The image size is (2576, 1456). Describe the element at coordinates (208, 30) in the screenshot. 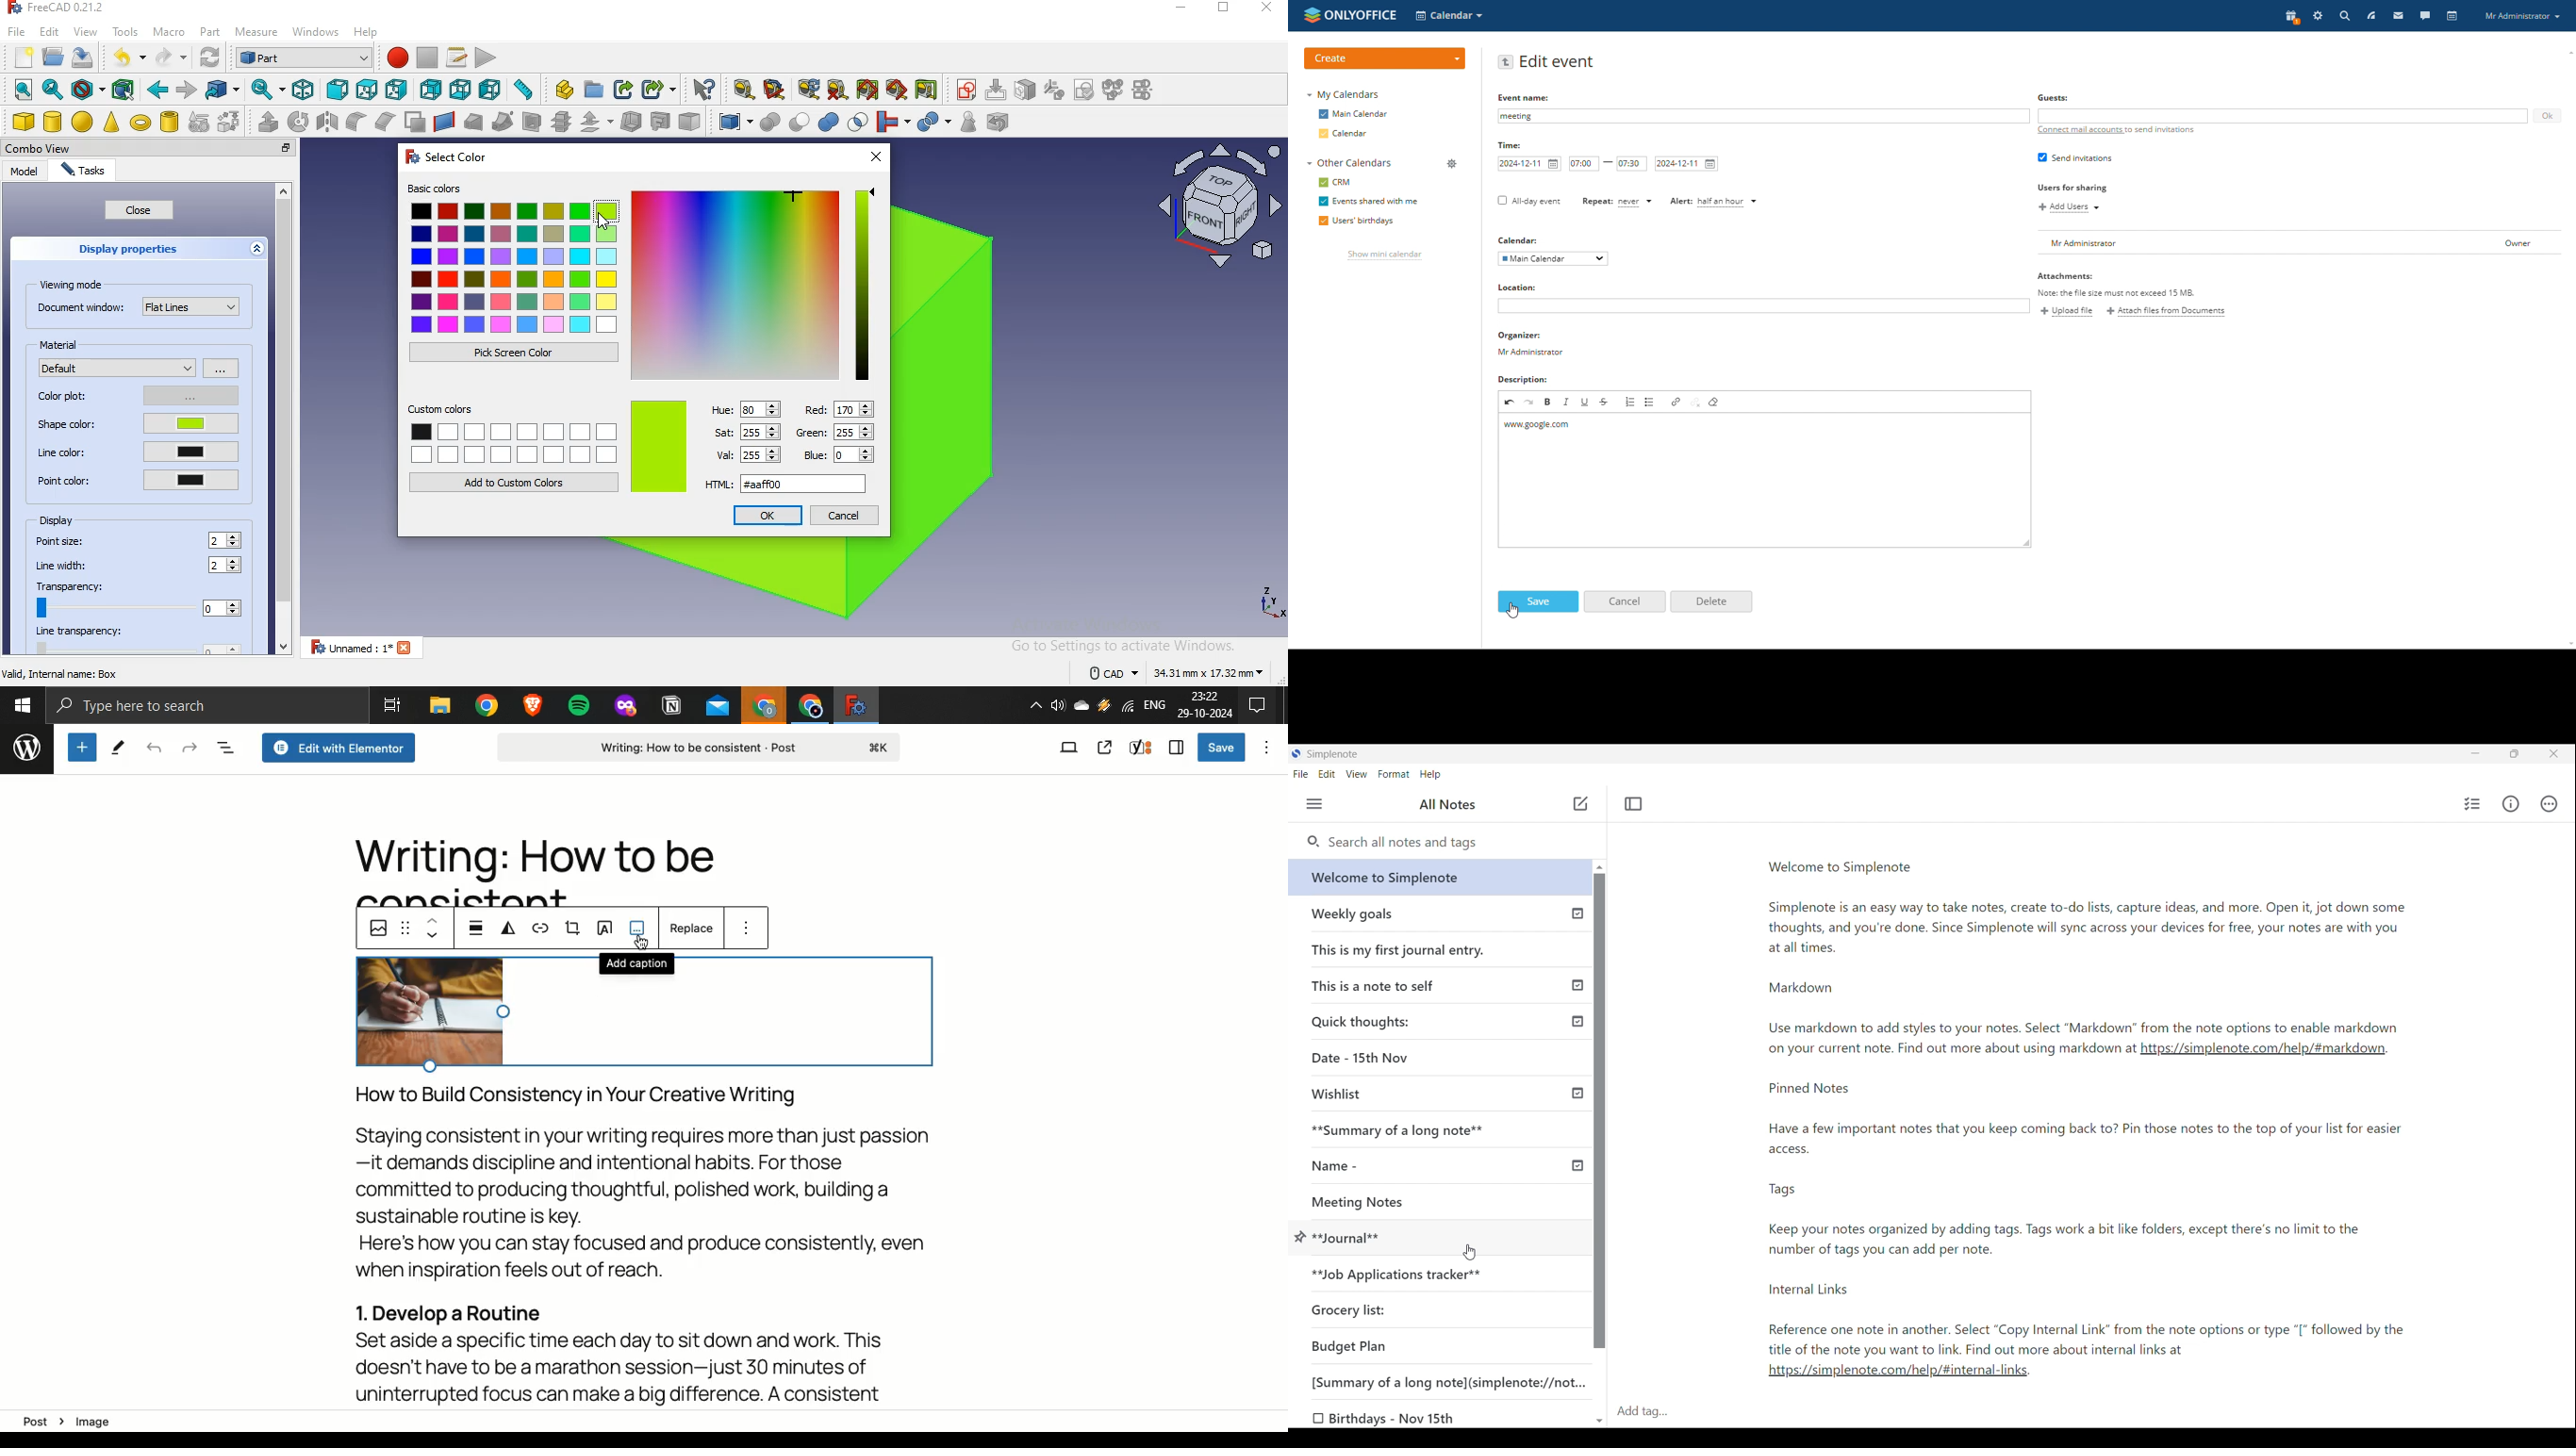

I see `part` at that location.